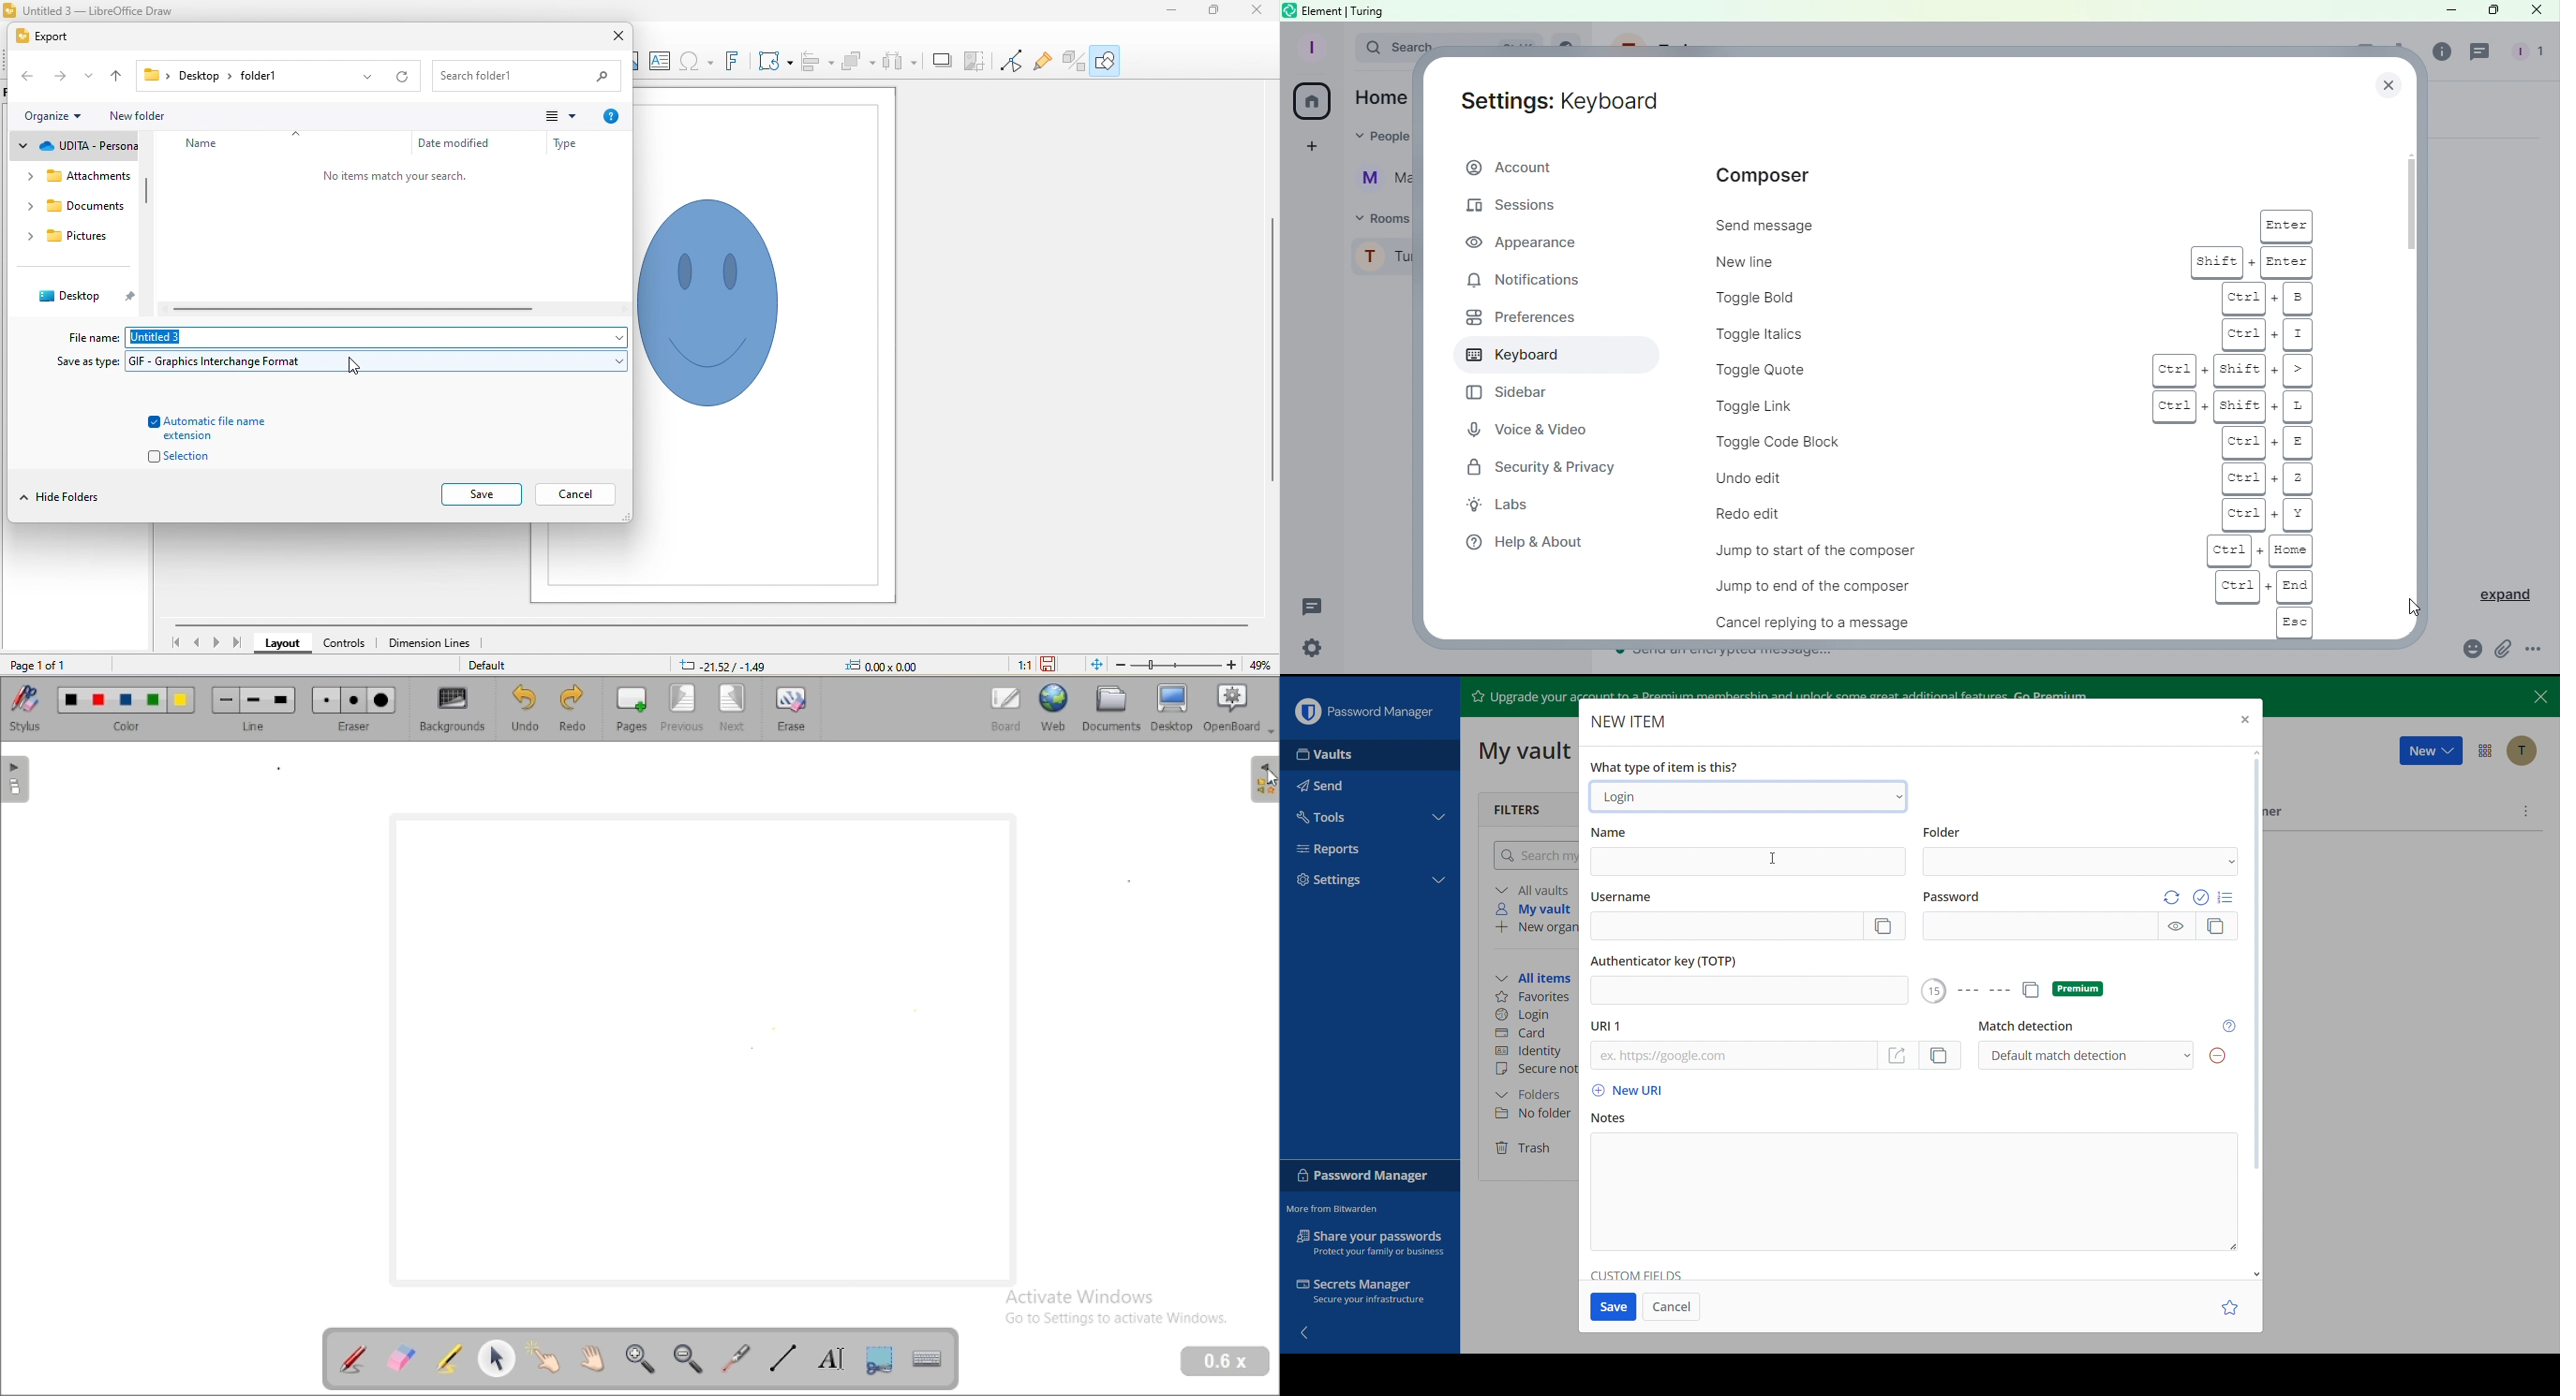 Image resolution: width=2576 pixels, height=1400 pixels. Describe the element at coordinates (2539, 652) in the screenshot. I see `More Options` at that location.